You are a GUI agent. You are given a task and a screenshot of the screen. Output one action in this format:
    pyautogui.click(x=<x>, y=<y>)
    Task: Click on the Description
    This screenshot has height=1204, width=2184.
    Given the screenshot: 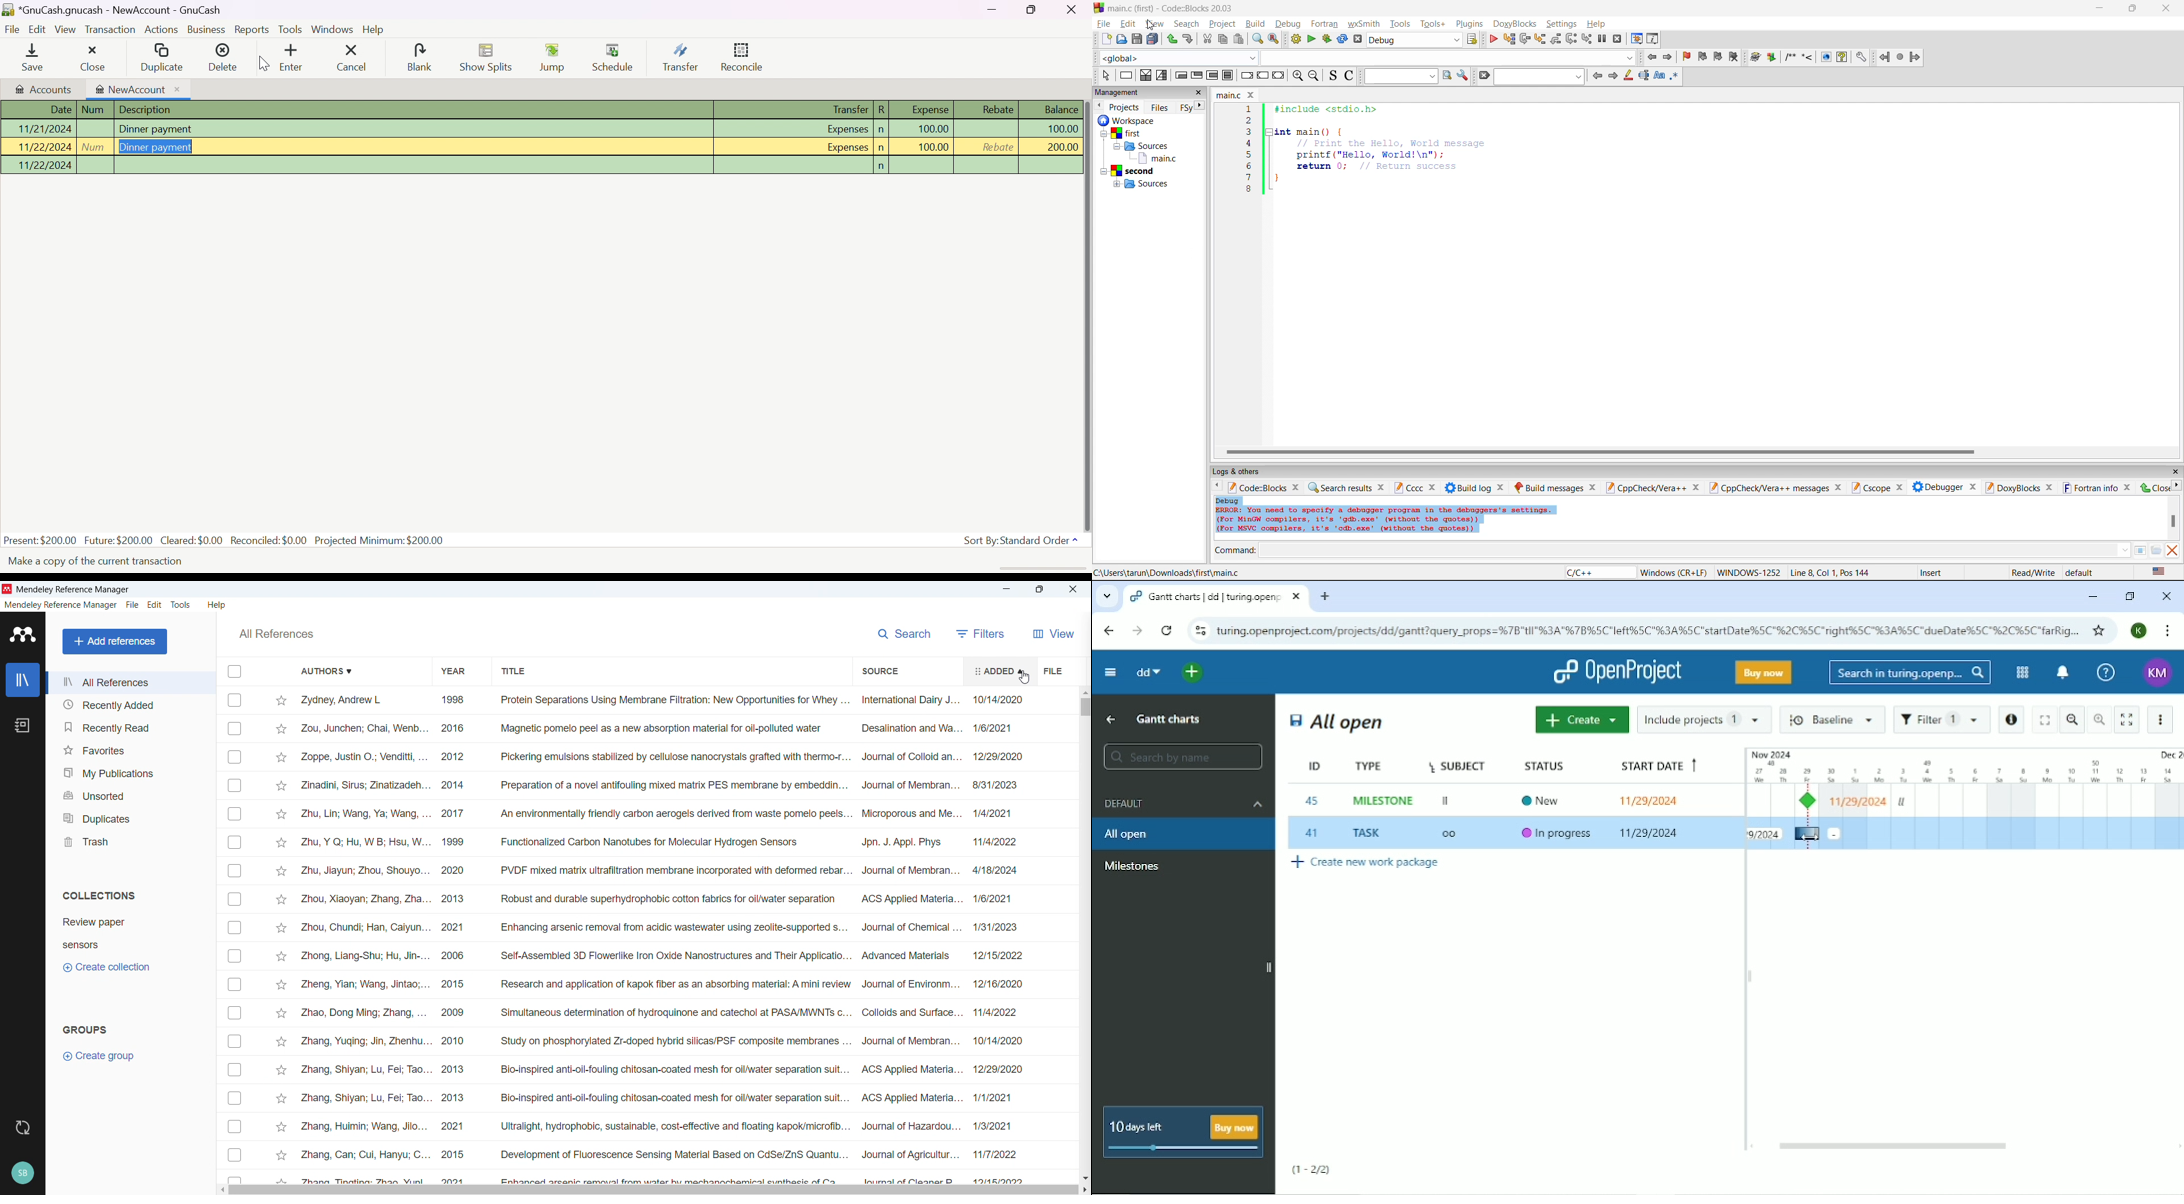 What is the action you would take?
    pyautogui.click(x=149, y=110)
    